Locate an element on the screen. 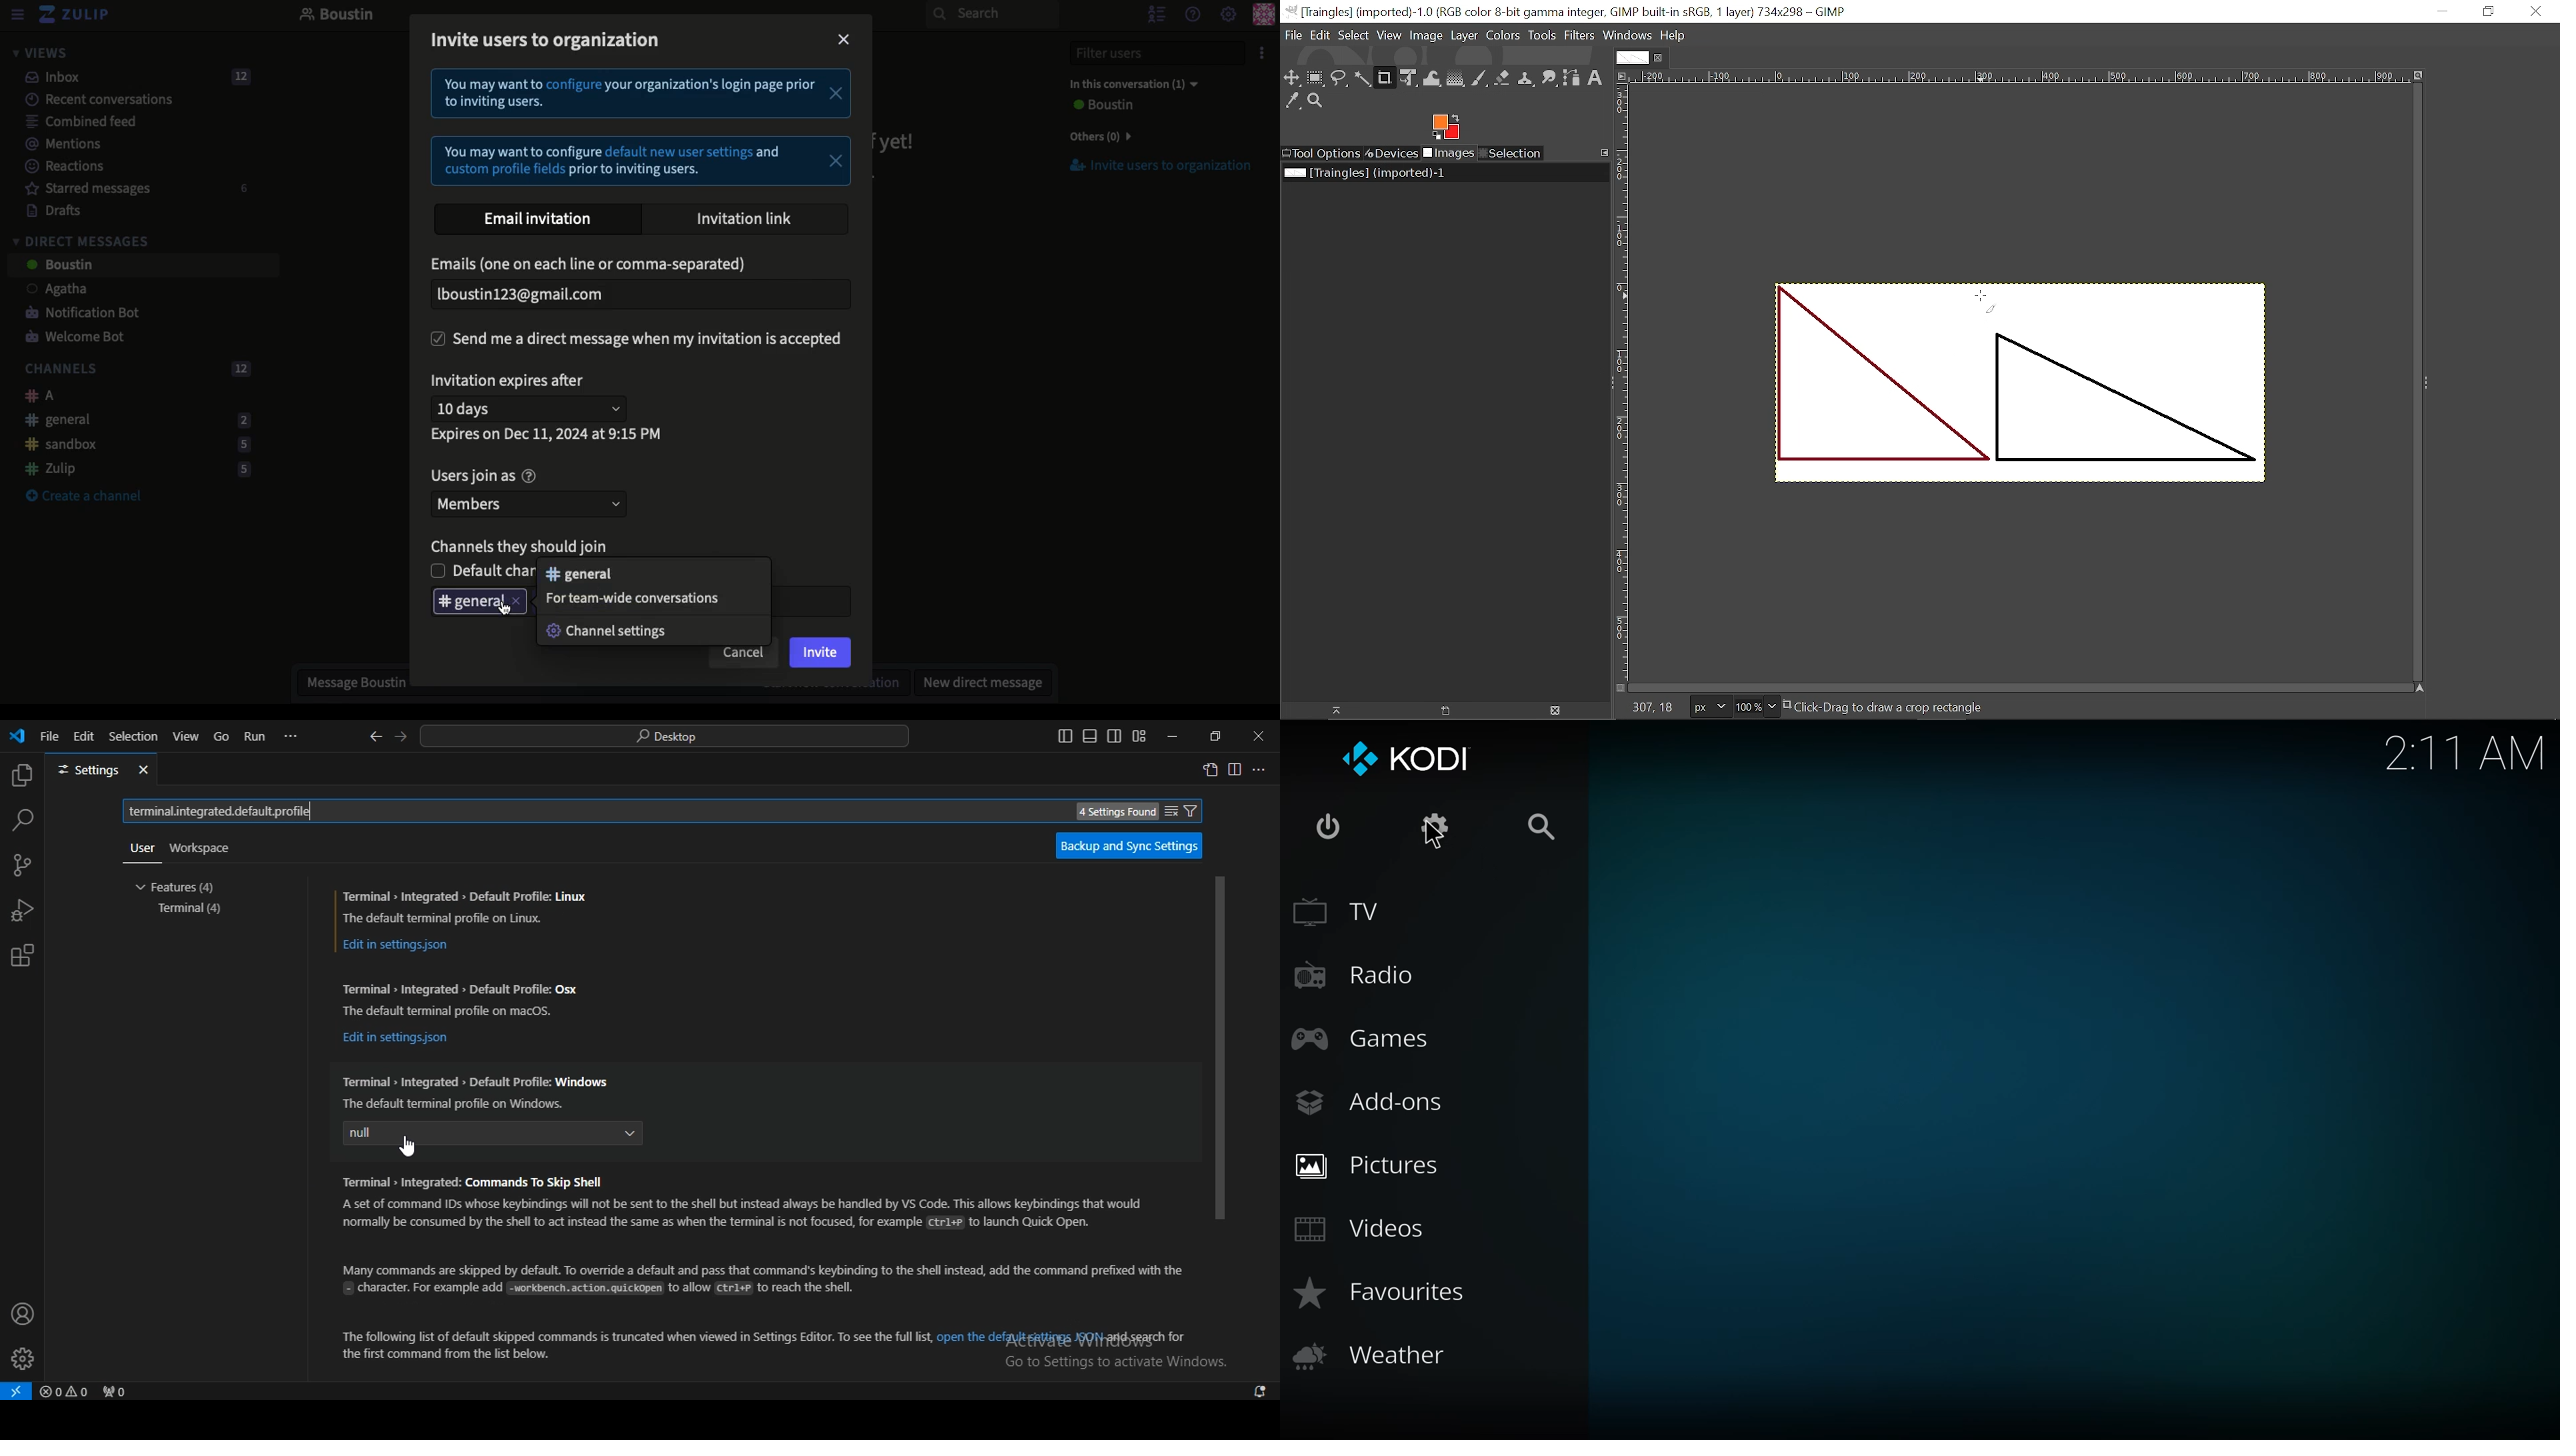  Others is located at coordinates (1097, 136).